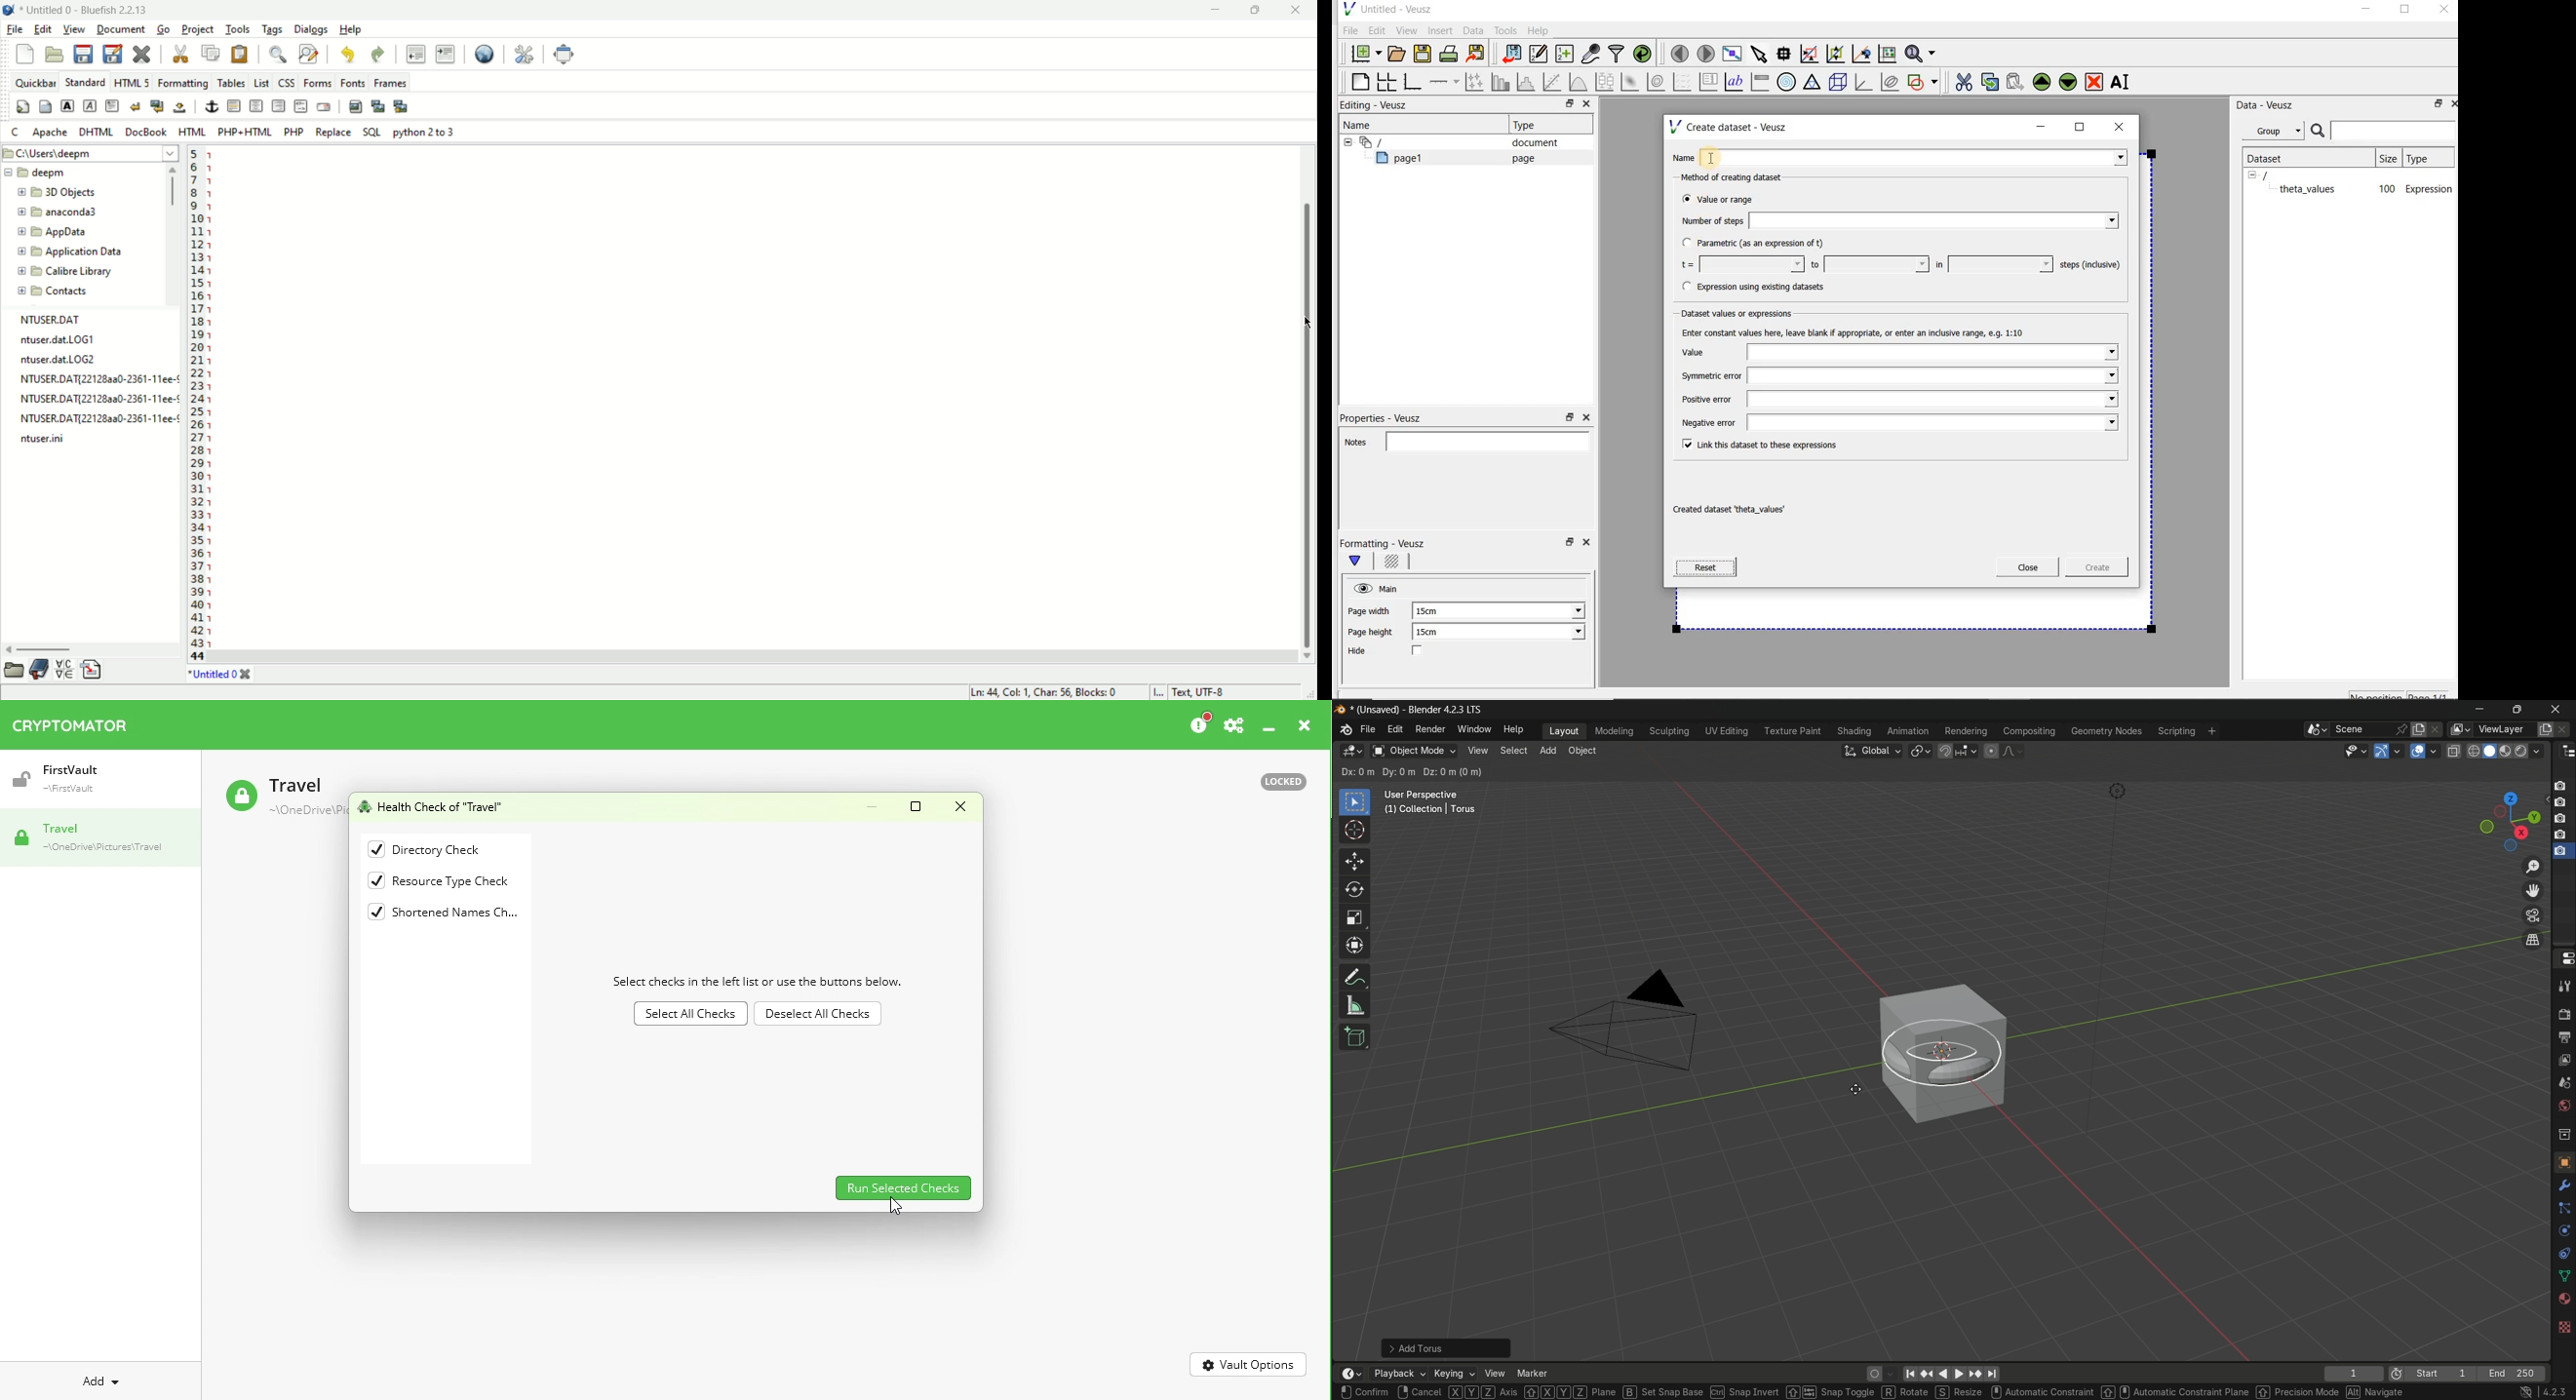 This screenshot has width=2576, height=1400. Describe the element at coordinates (1577, 82) in the screenshot. I see `plot a function` at that location.